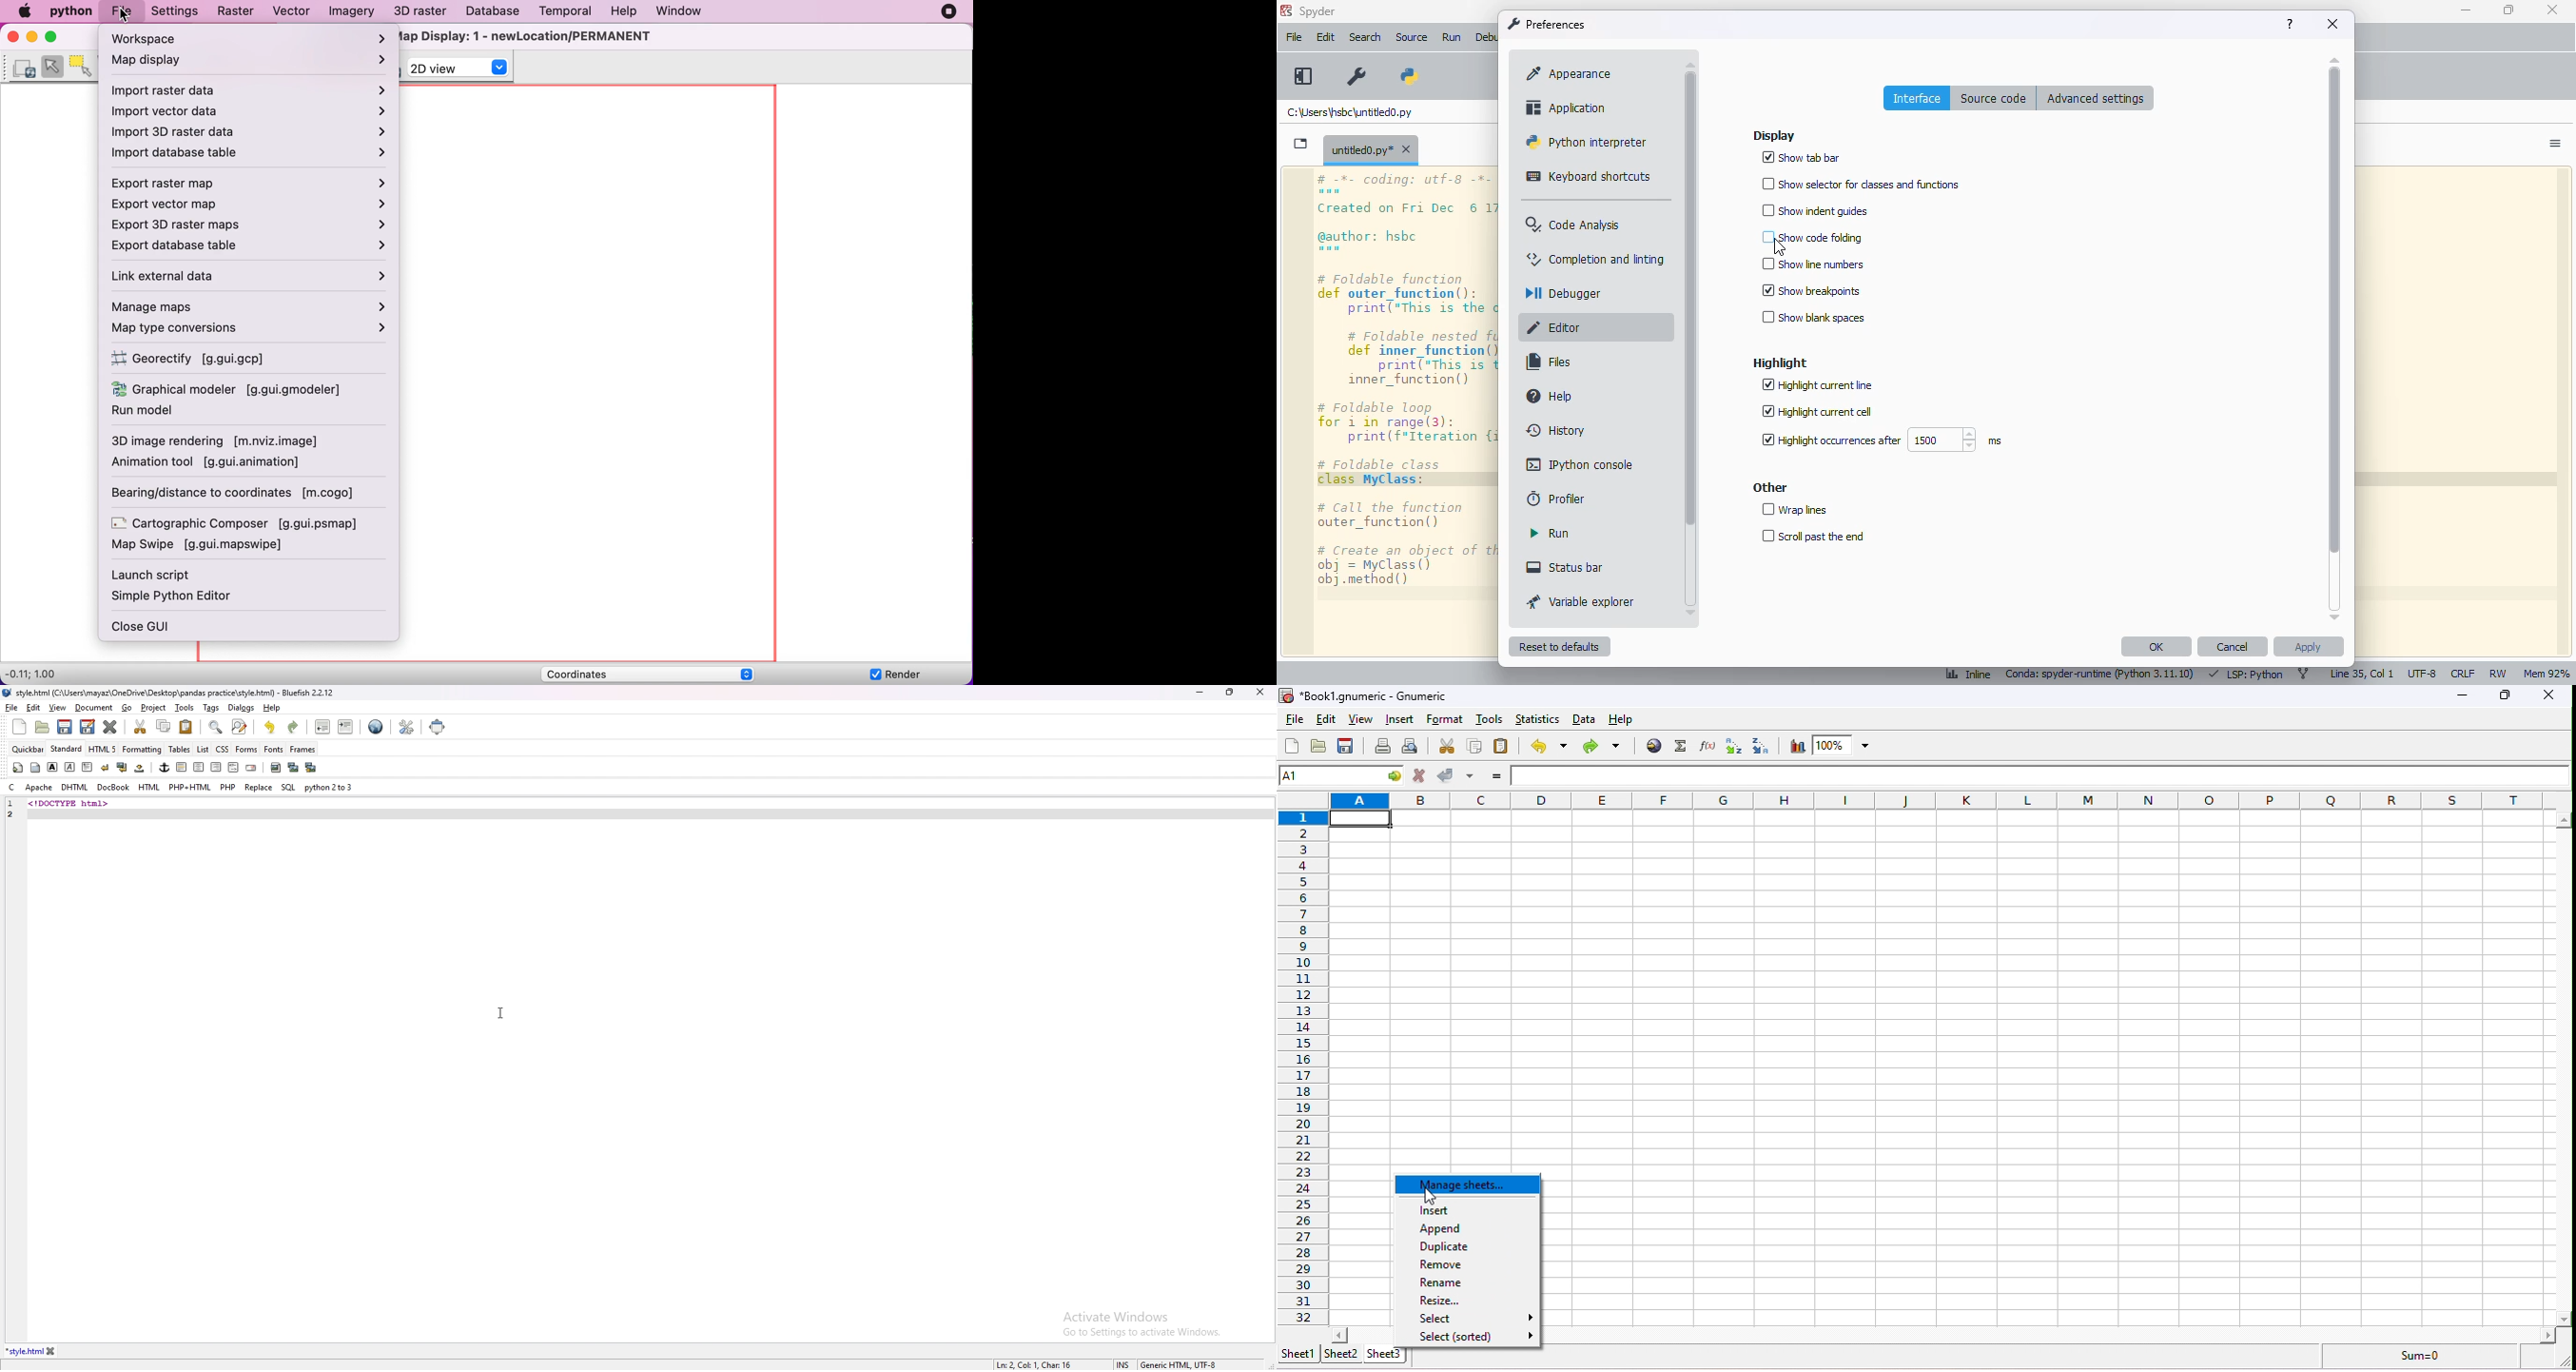 This screenshot has width=2576, height=1372. I want to click on sheet 1, so click(1298, 1357).